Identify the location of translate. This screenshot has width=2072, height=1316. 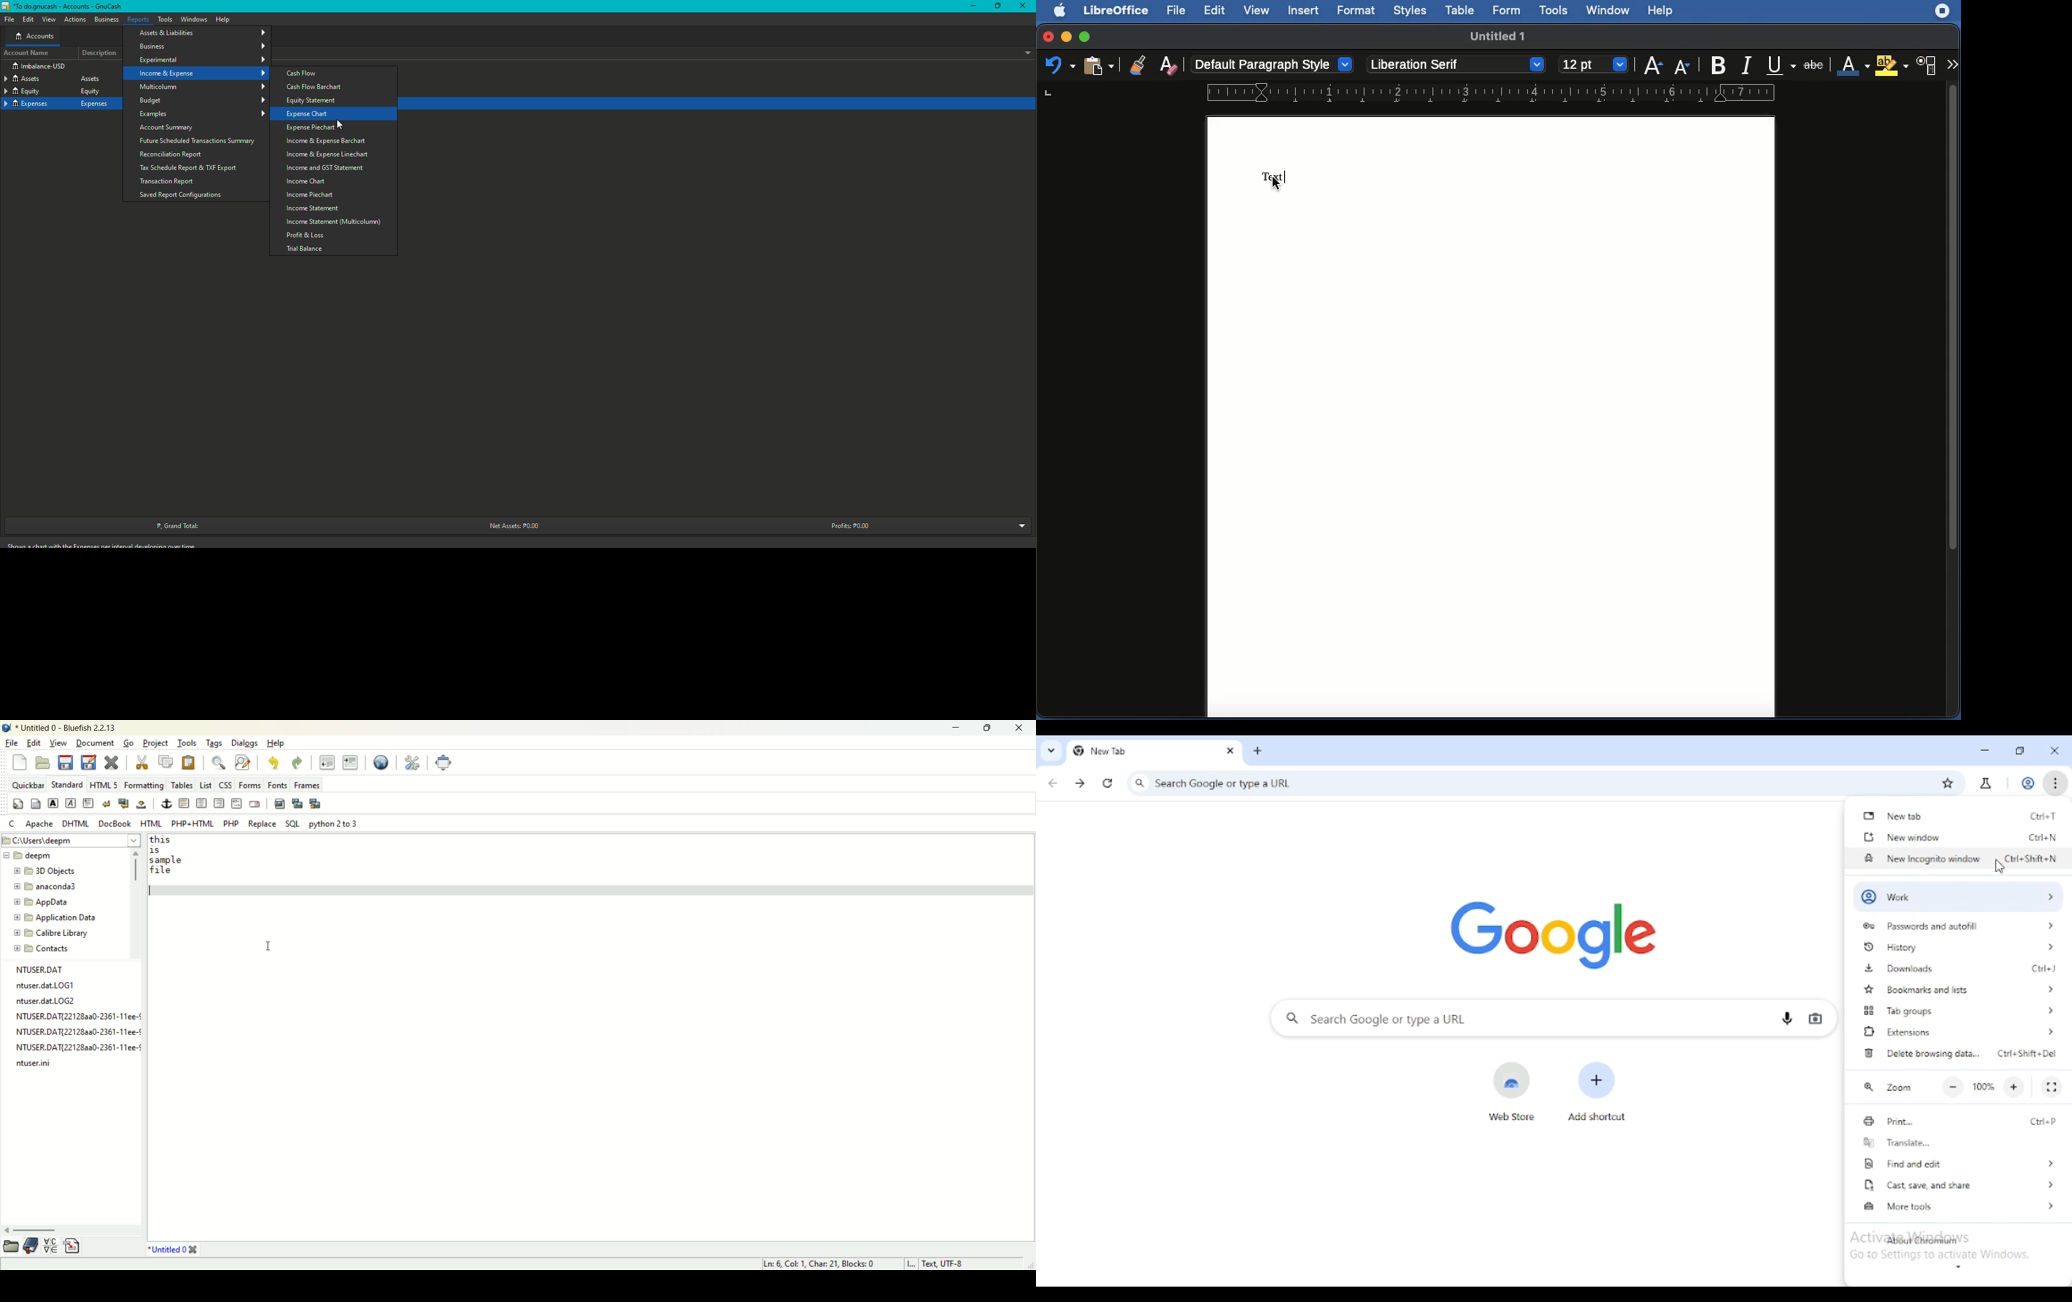
(1895, 1142).